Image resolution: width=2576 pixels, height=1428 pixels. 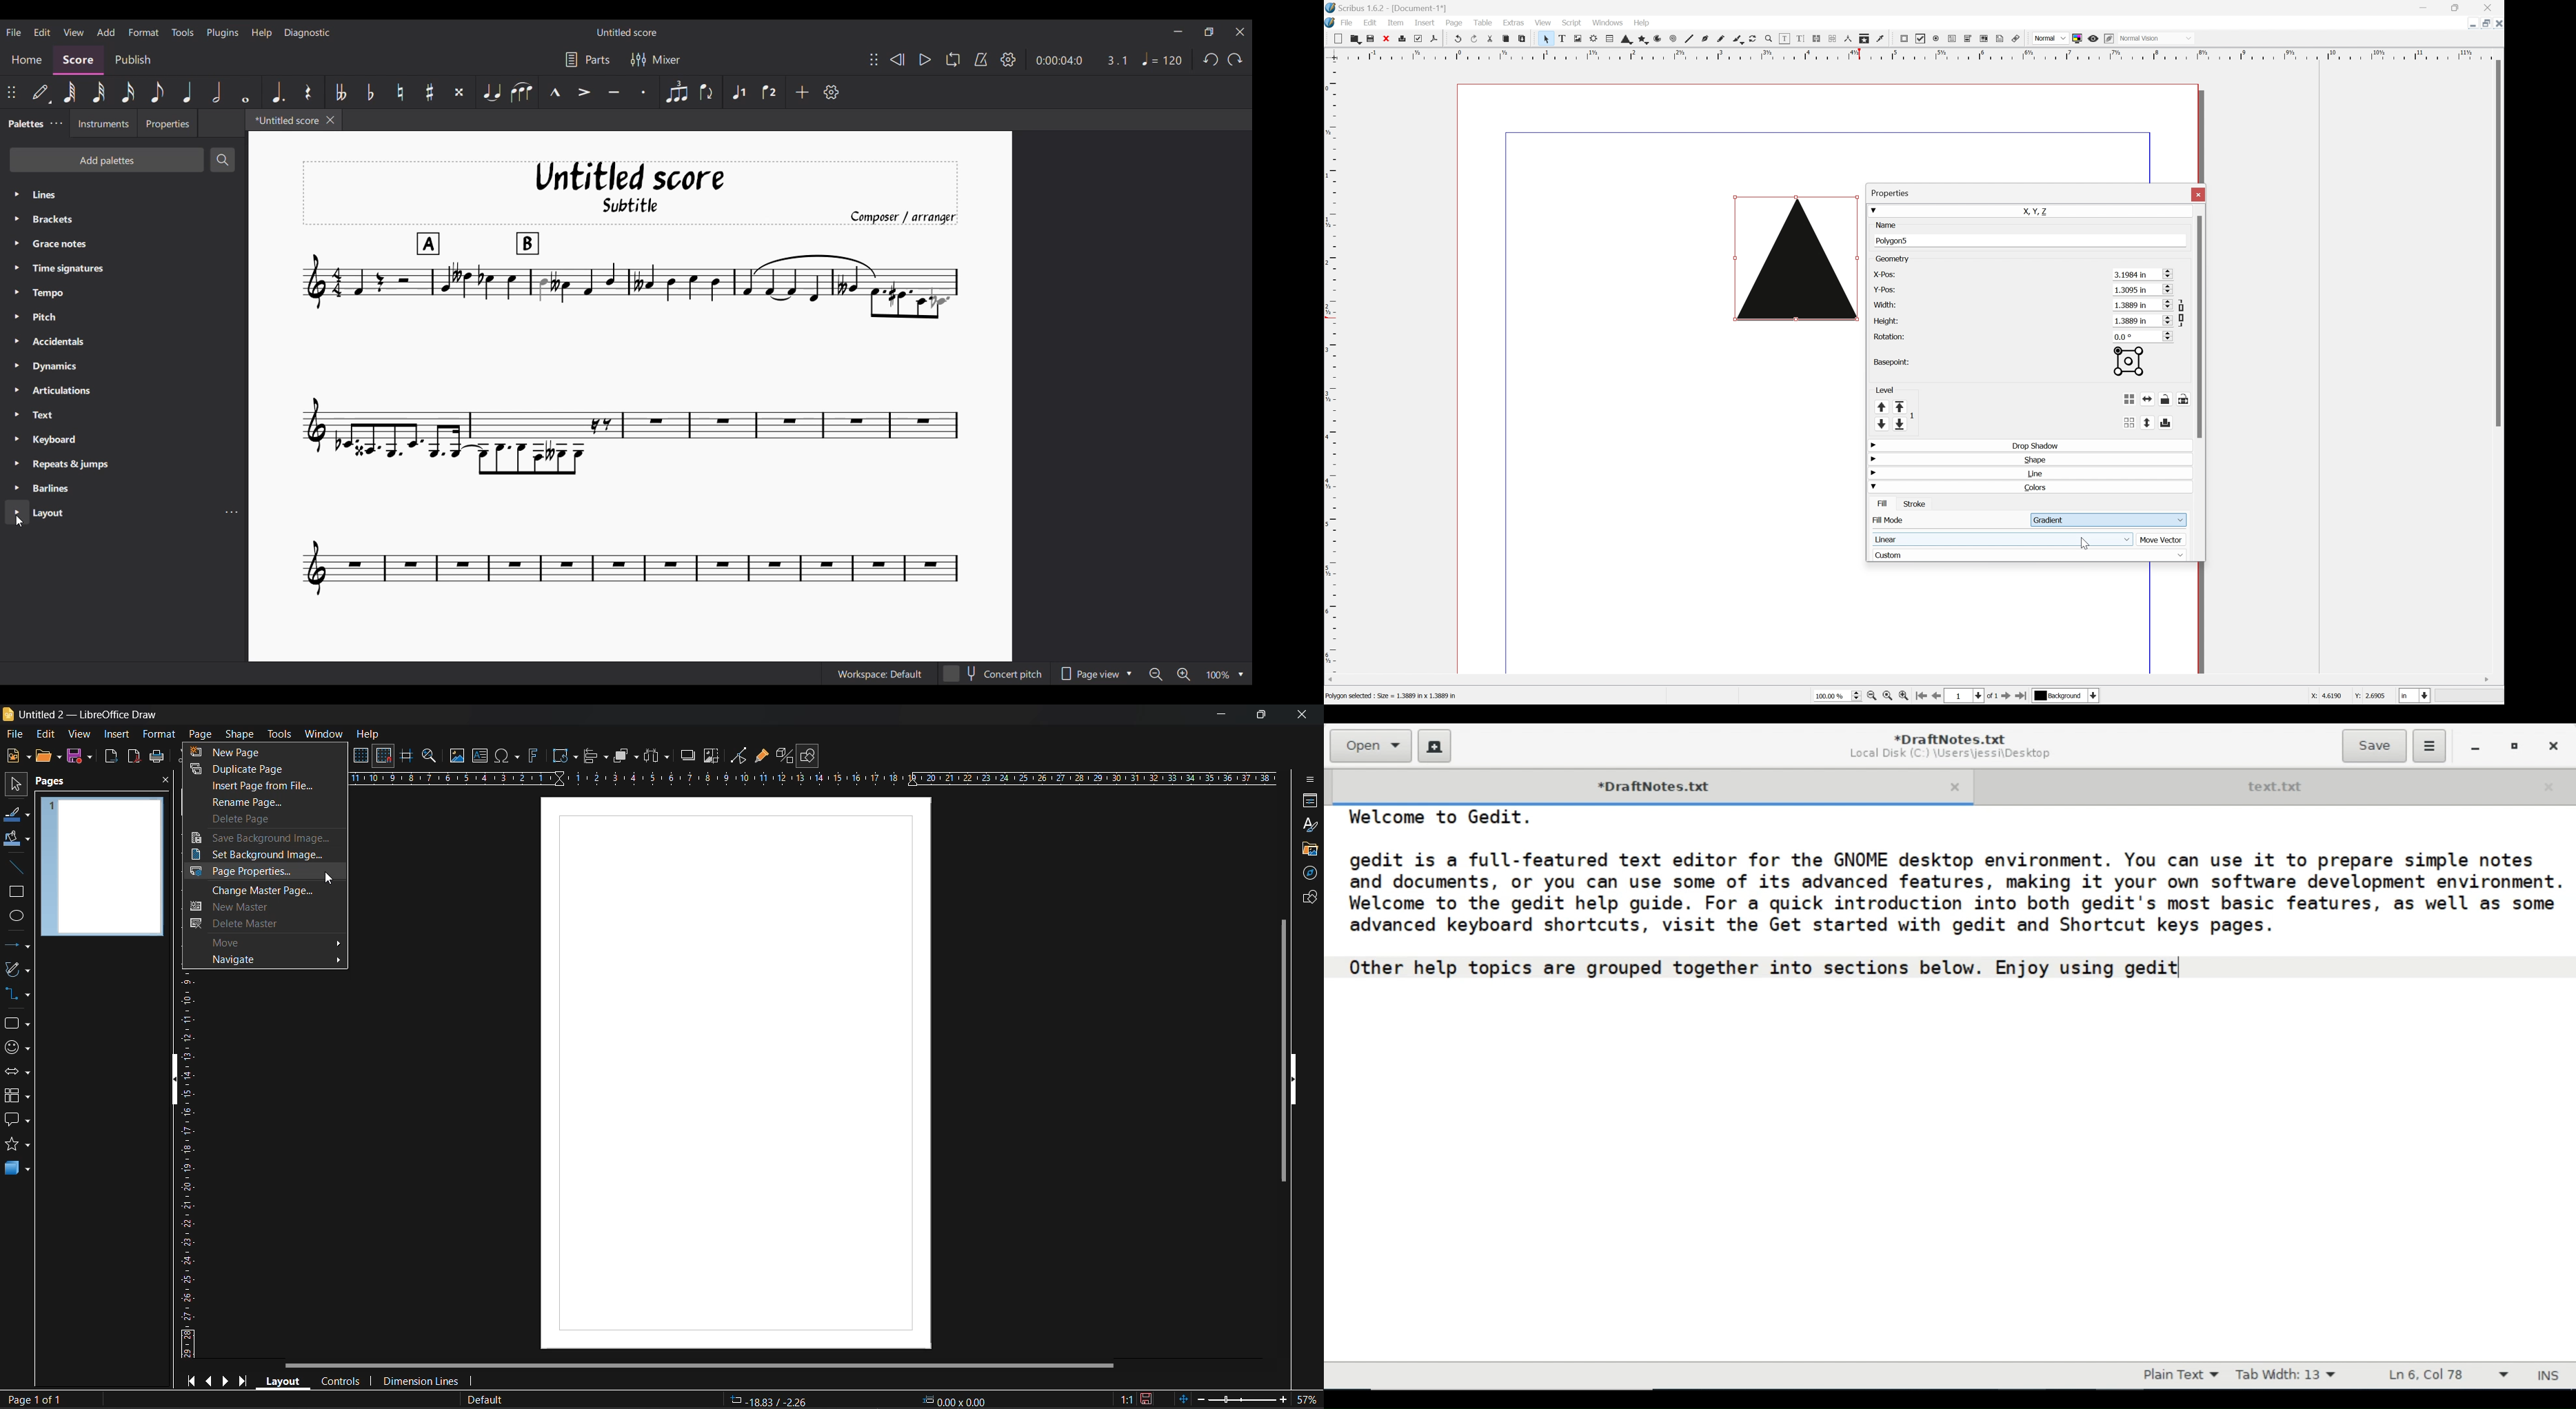 I want to click on Paste, so click(x=1525, y=39).